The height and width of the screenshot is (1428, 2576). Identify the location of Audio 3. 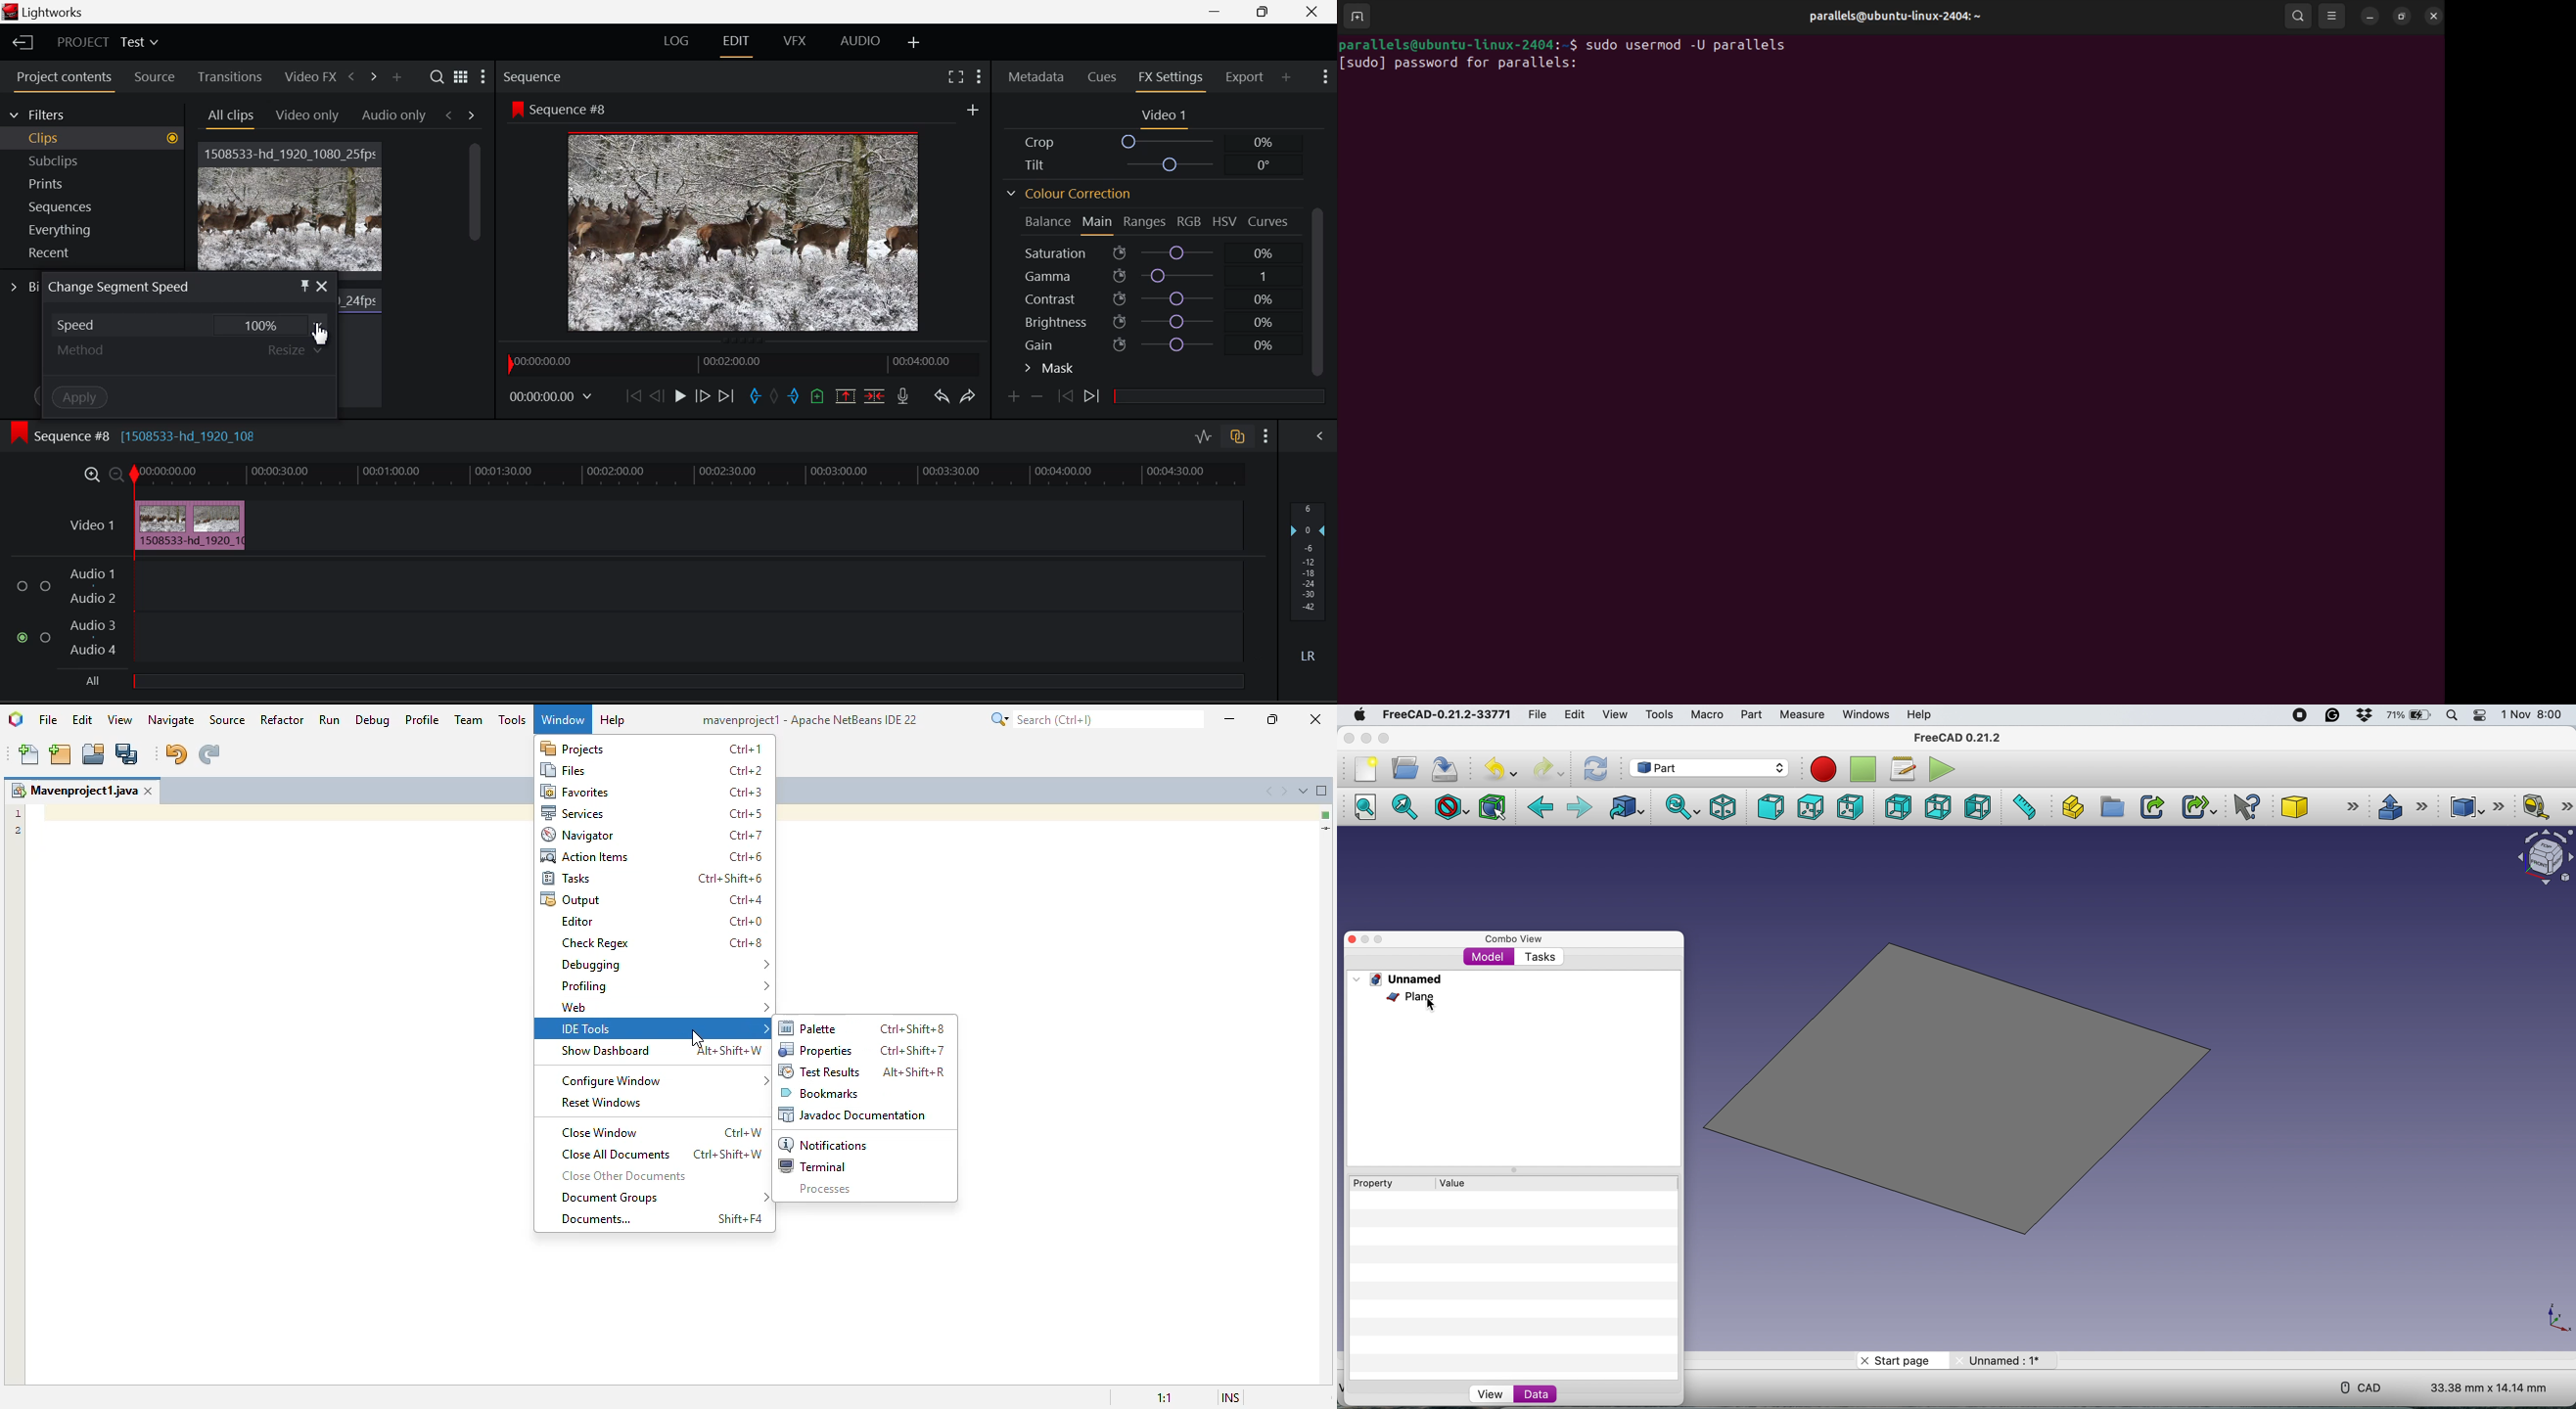
(93, 627).